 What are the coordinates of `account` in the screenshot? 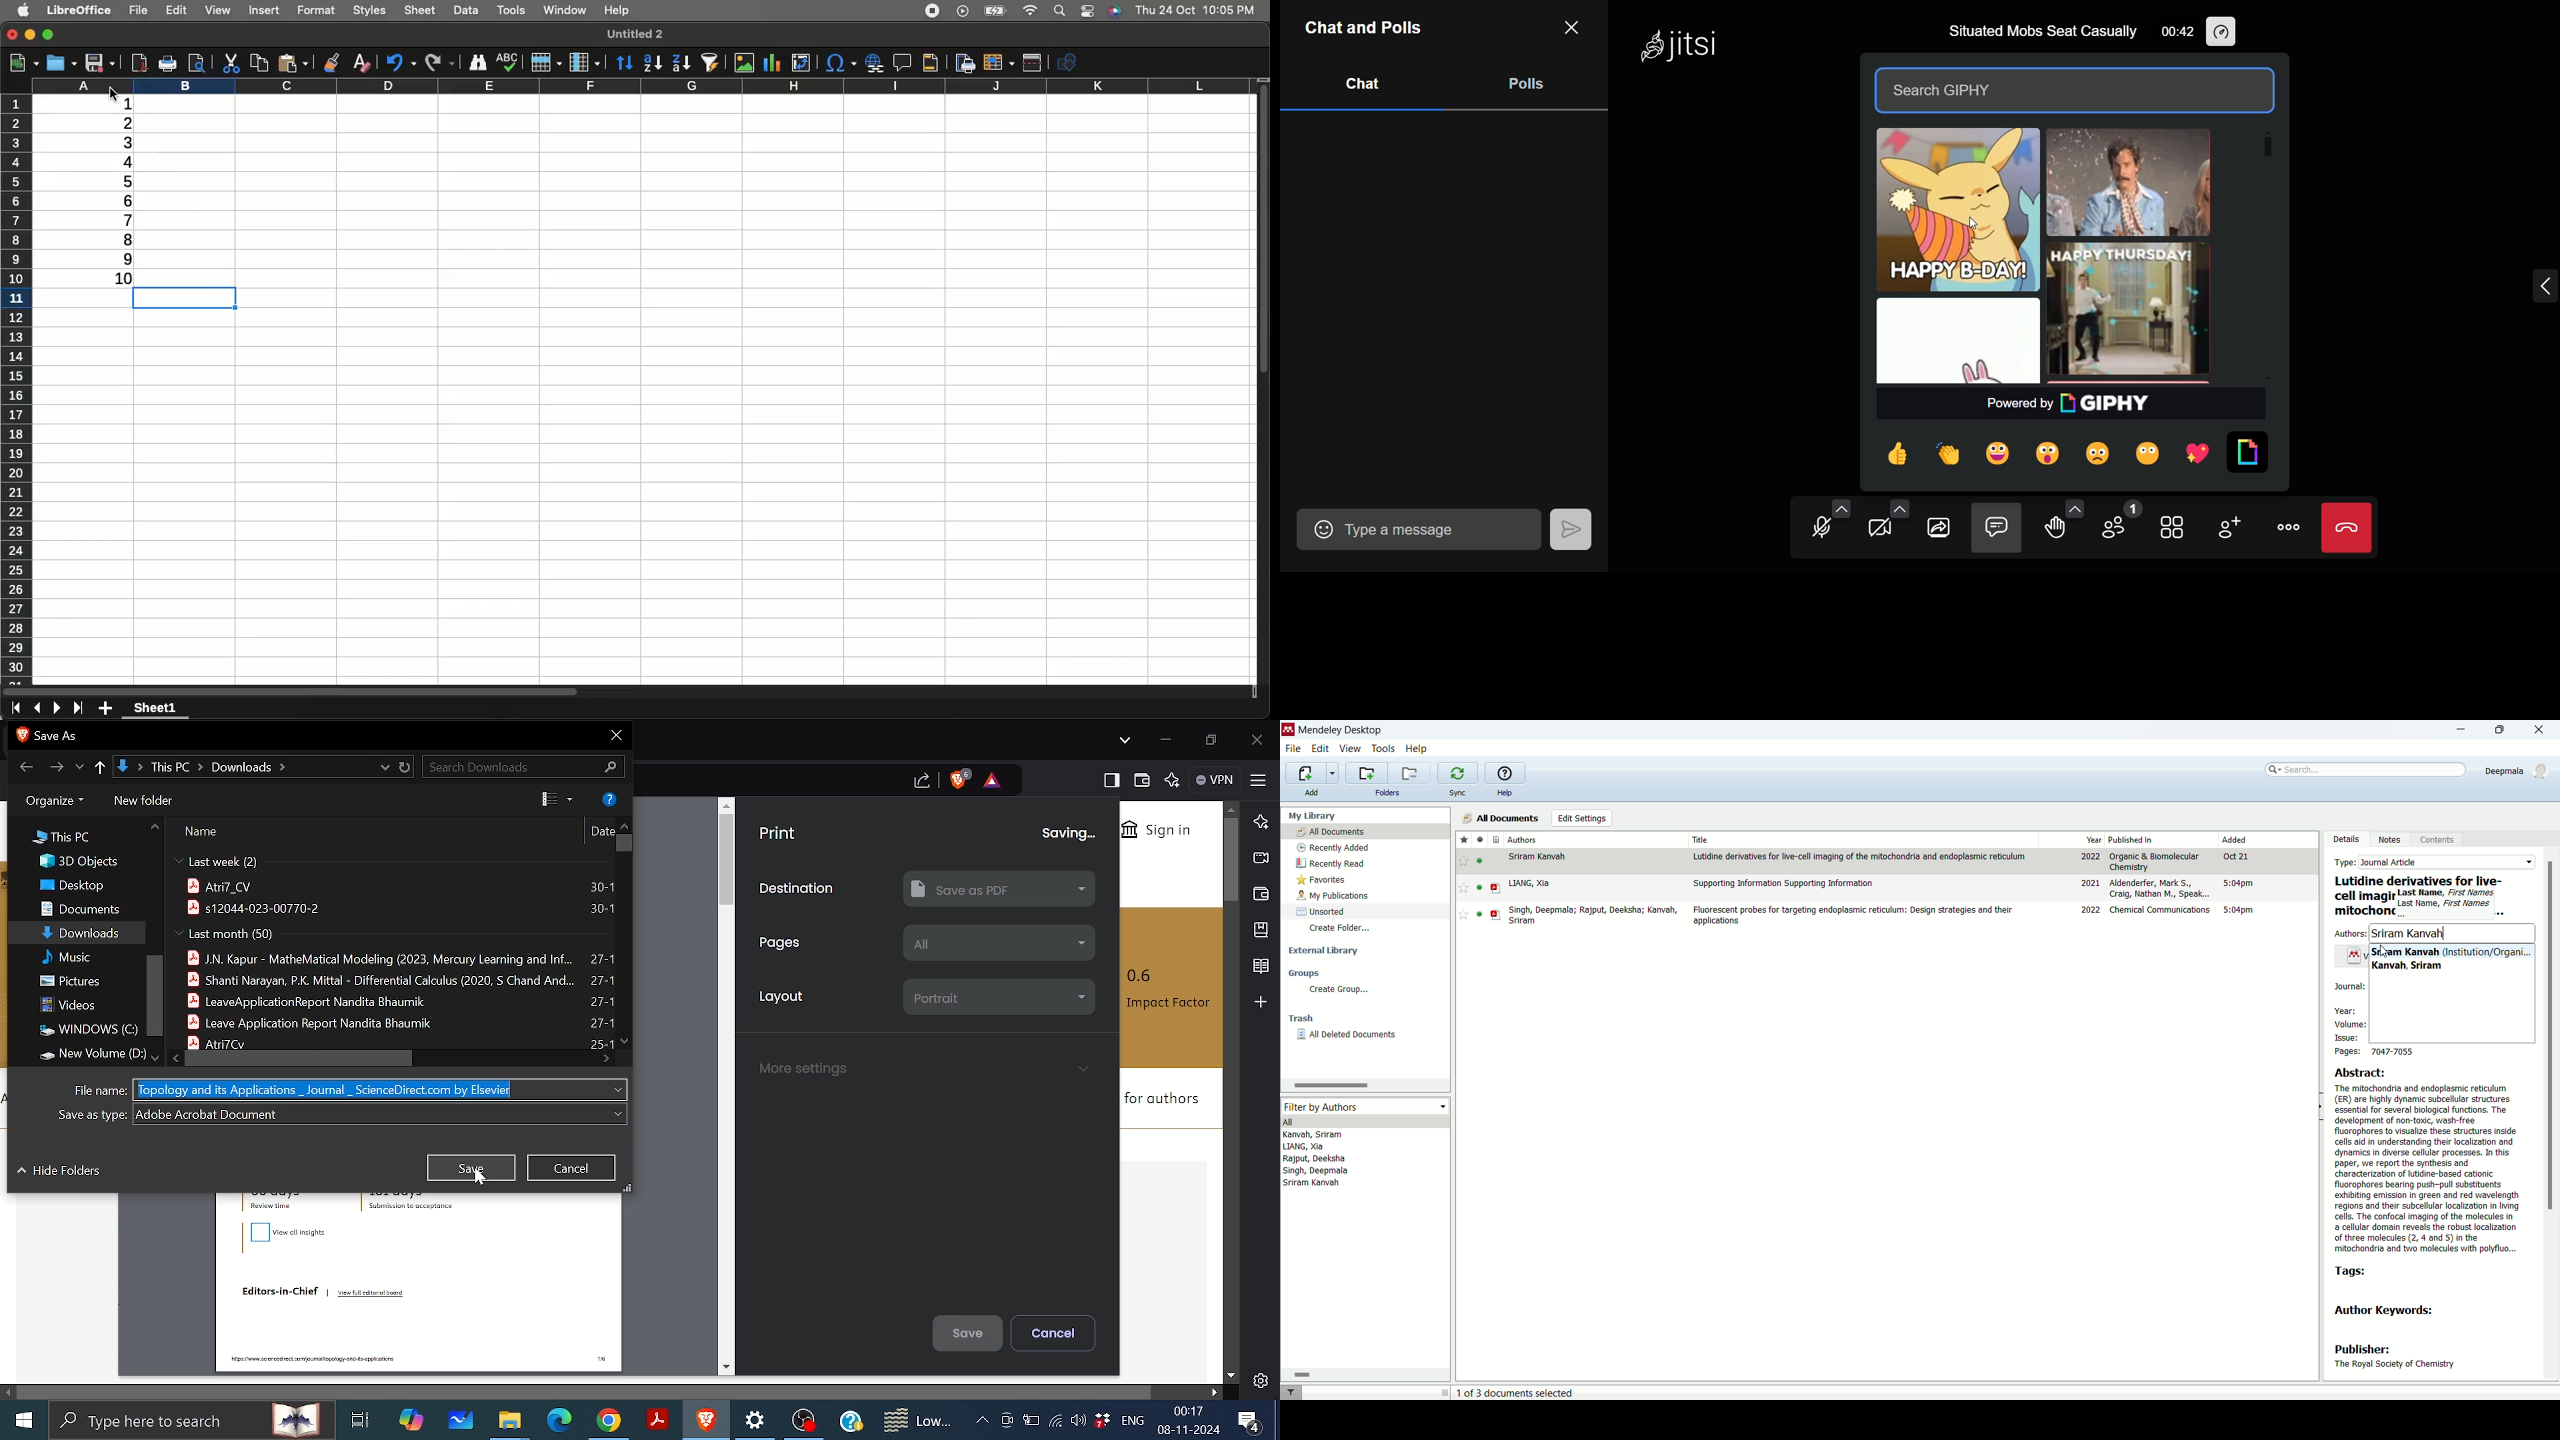 It's located at (2520, 769).